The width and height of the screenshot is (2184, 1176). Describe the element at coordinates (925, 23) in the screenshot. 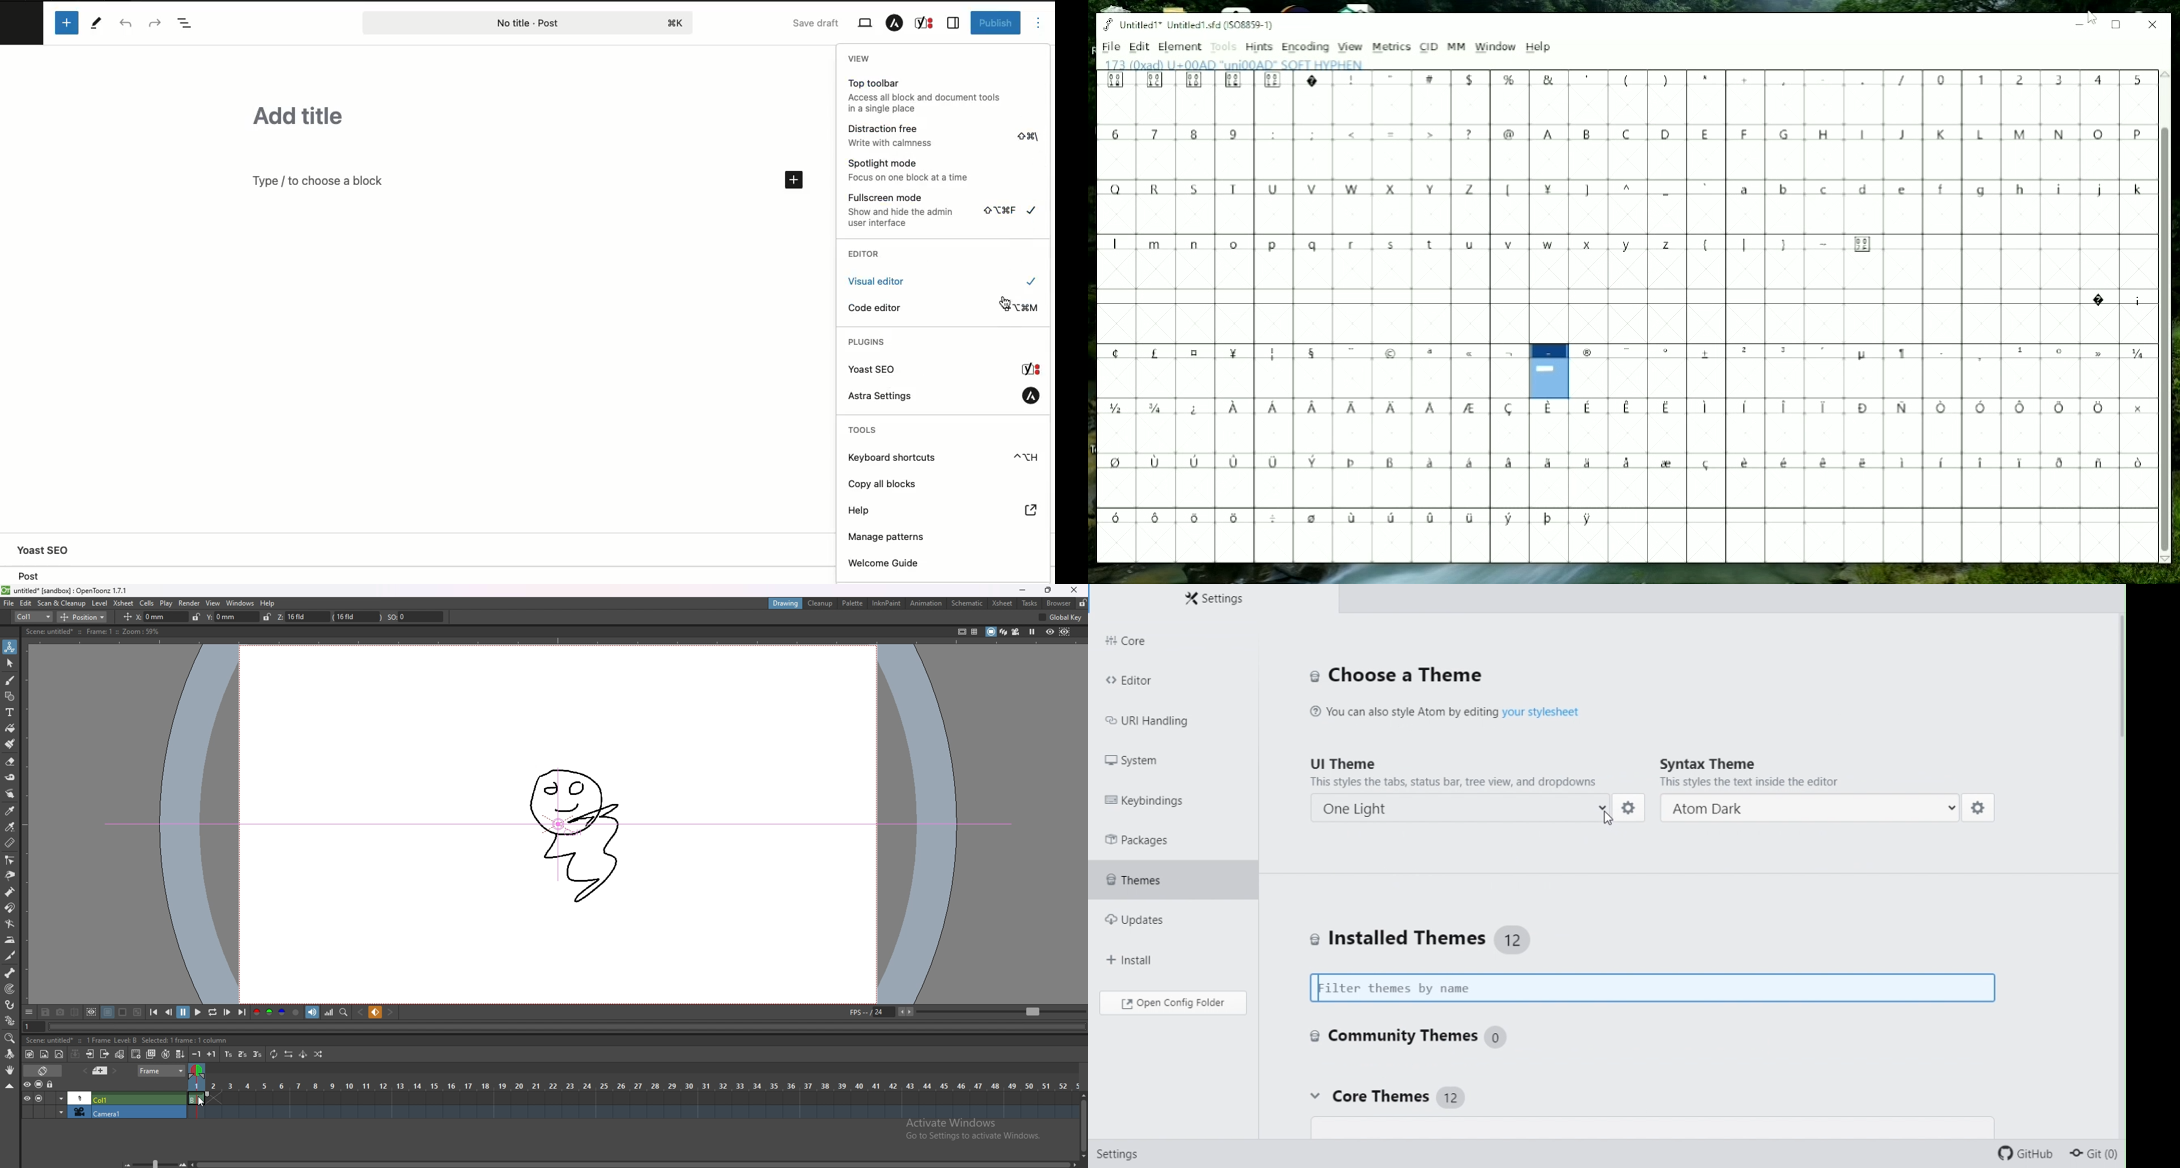

I see `Yoast` at that location.